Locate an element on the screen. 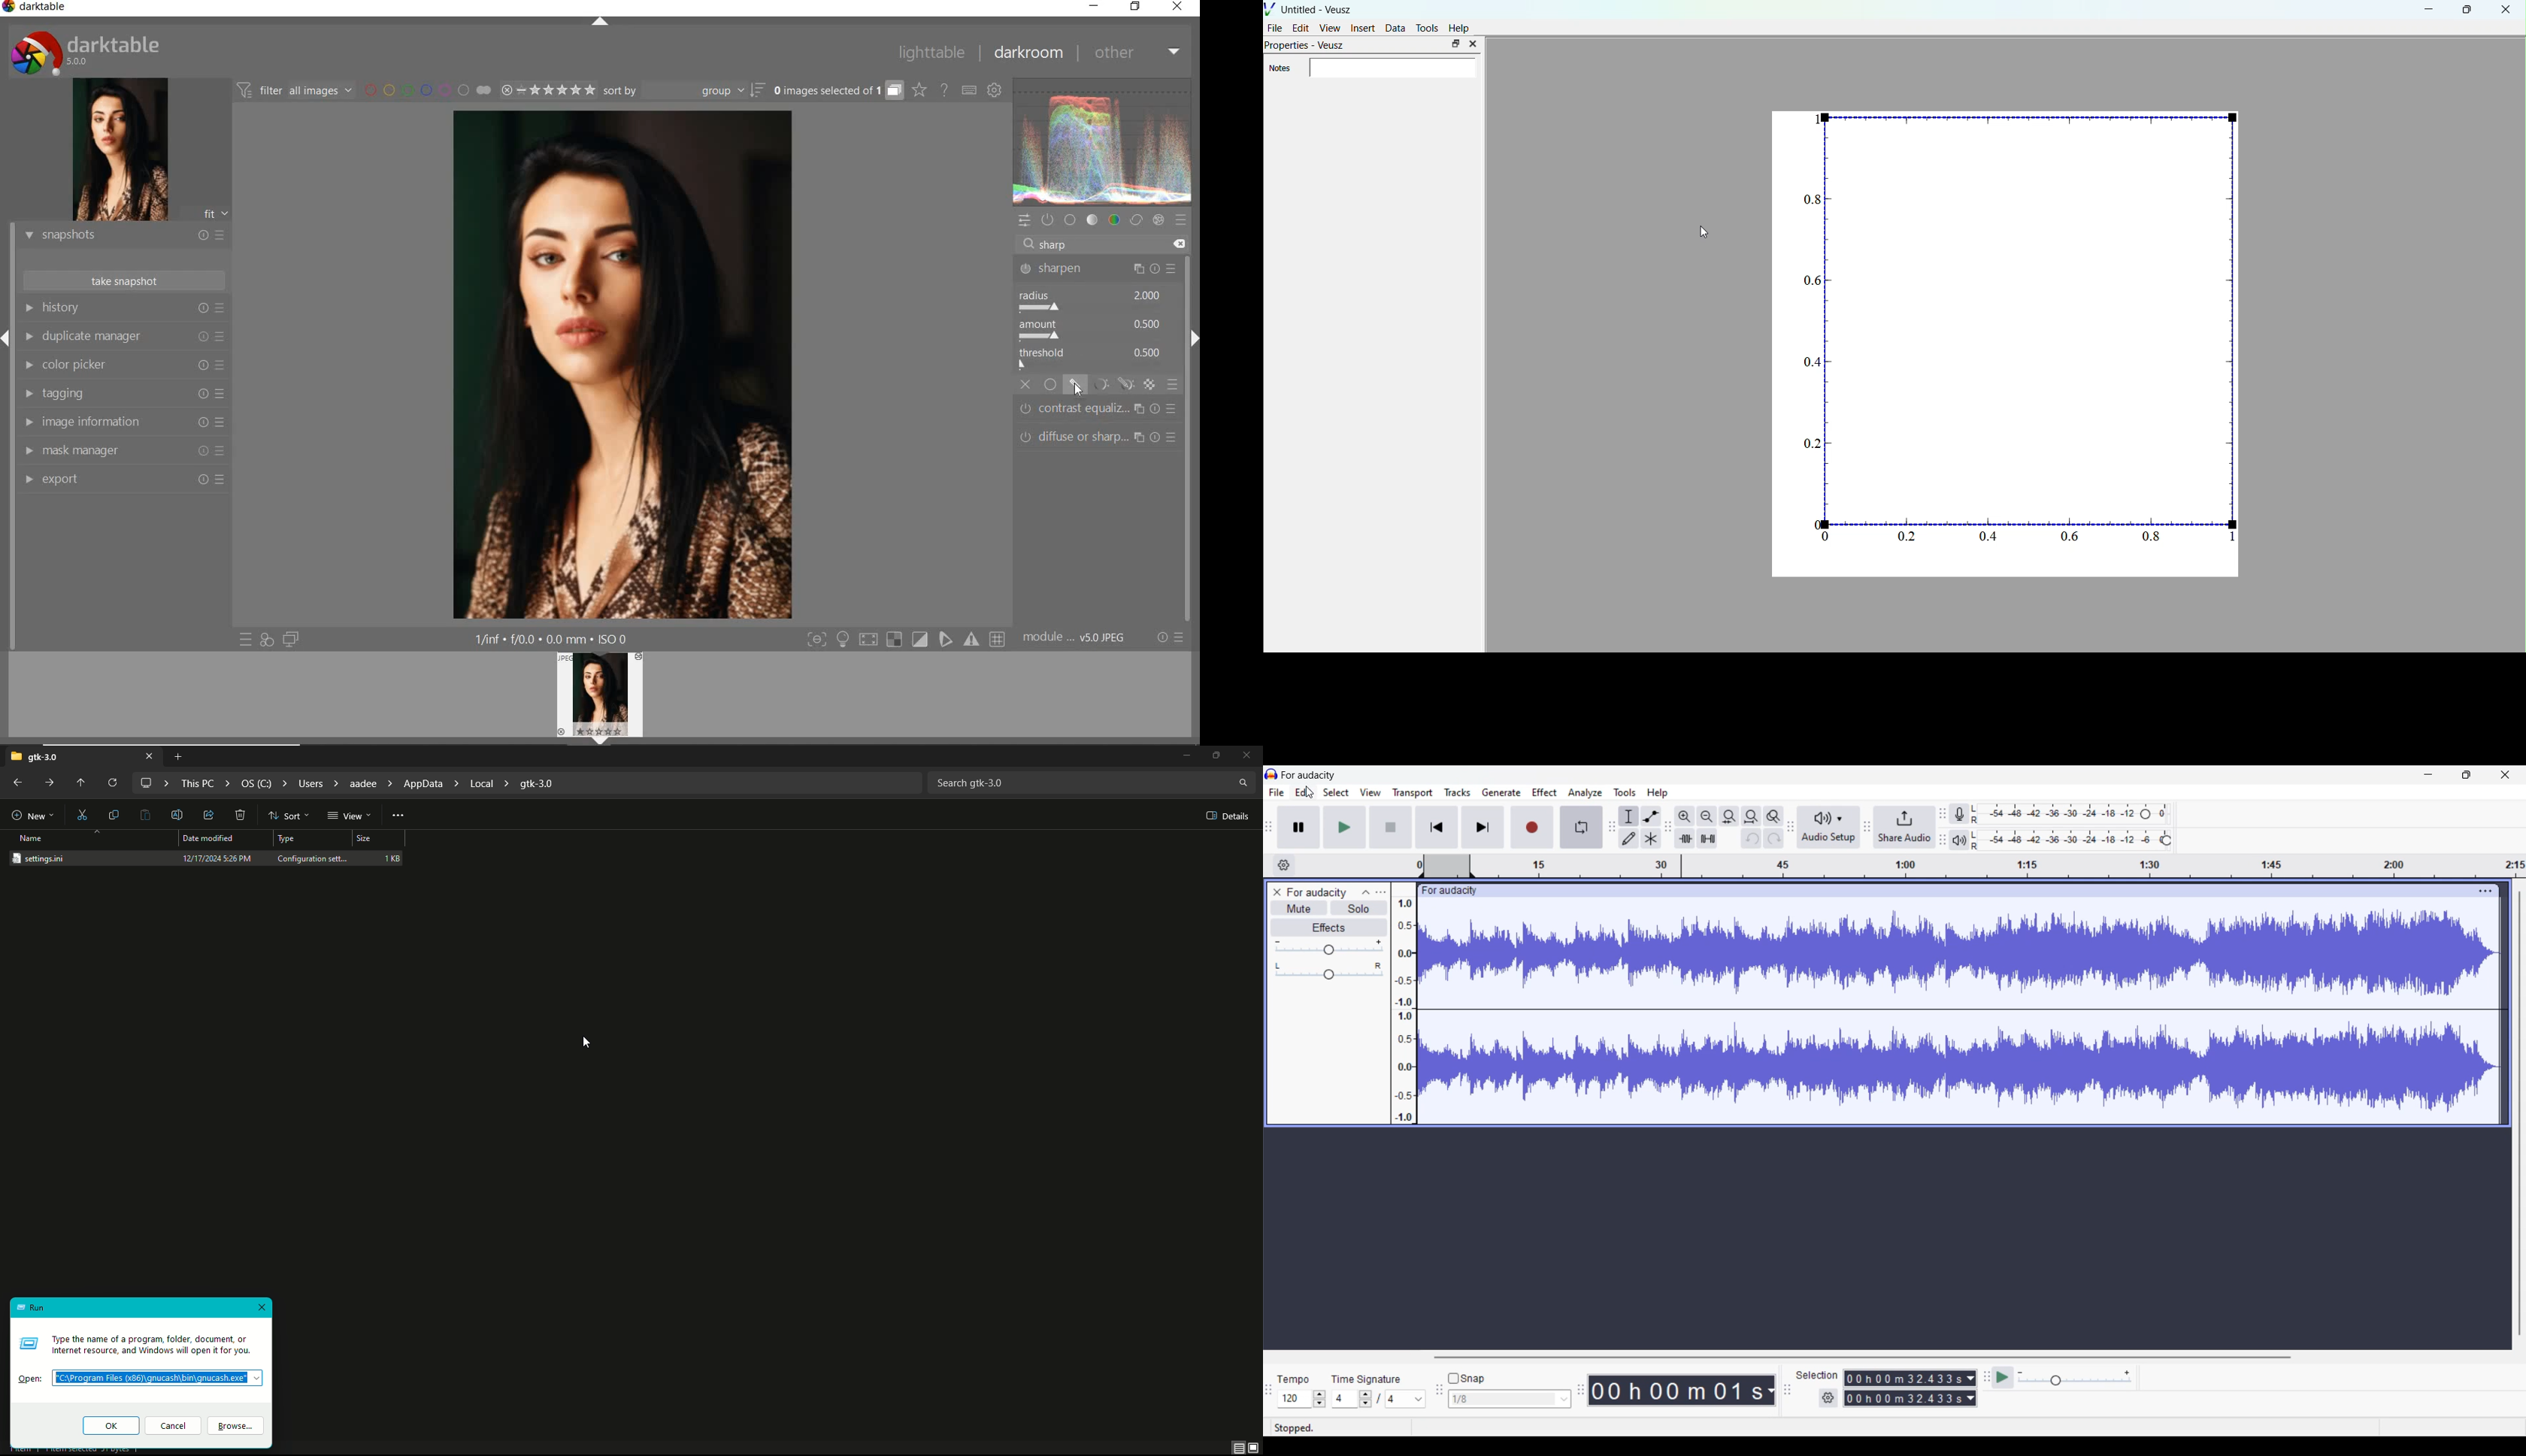  Analyze menu is located at coordinates (1585, 793).